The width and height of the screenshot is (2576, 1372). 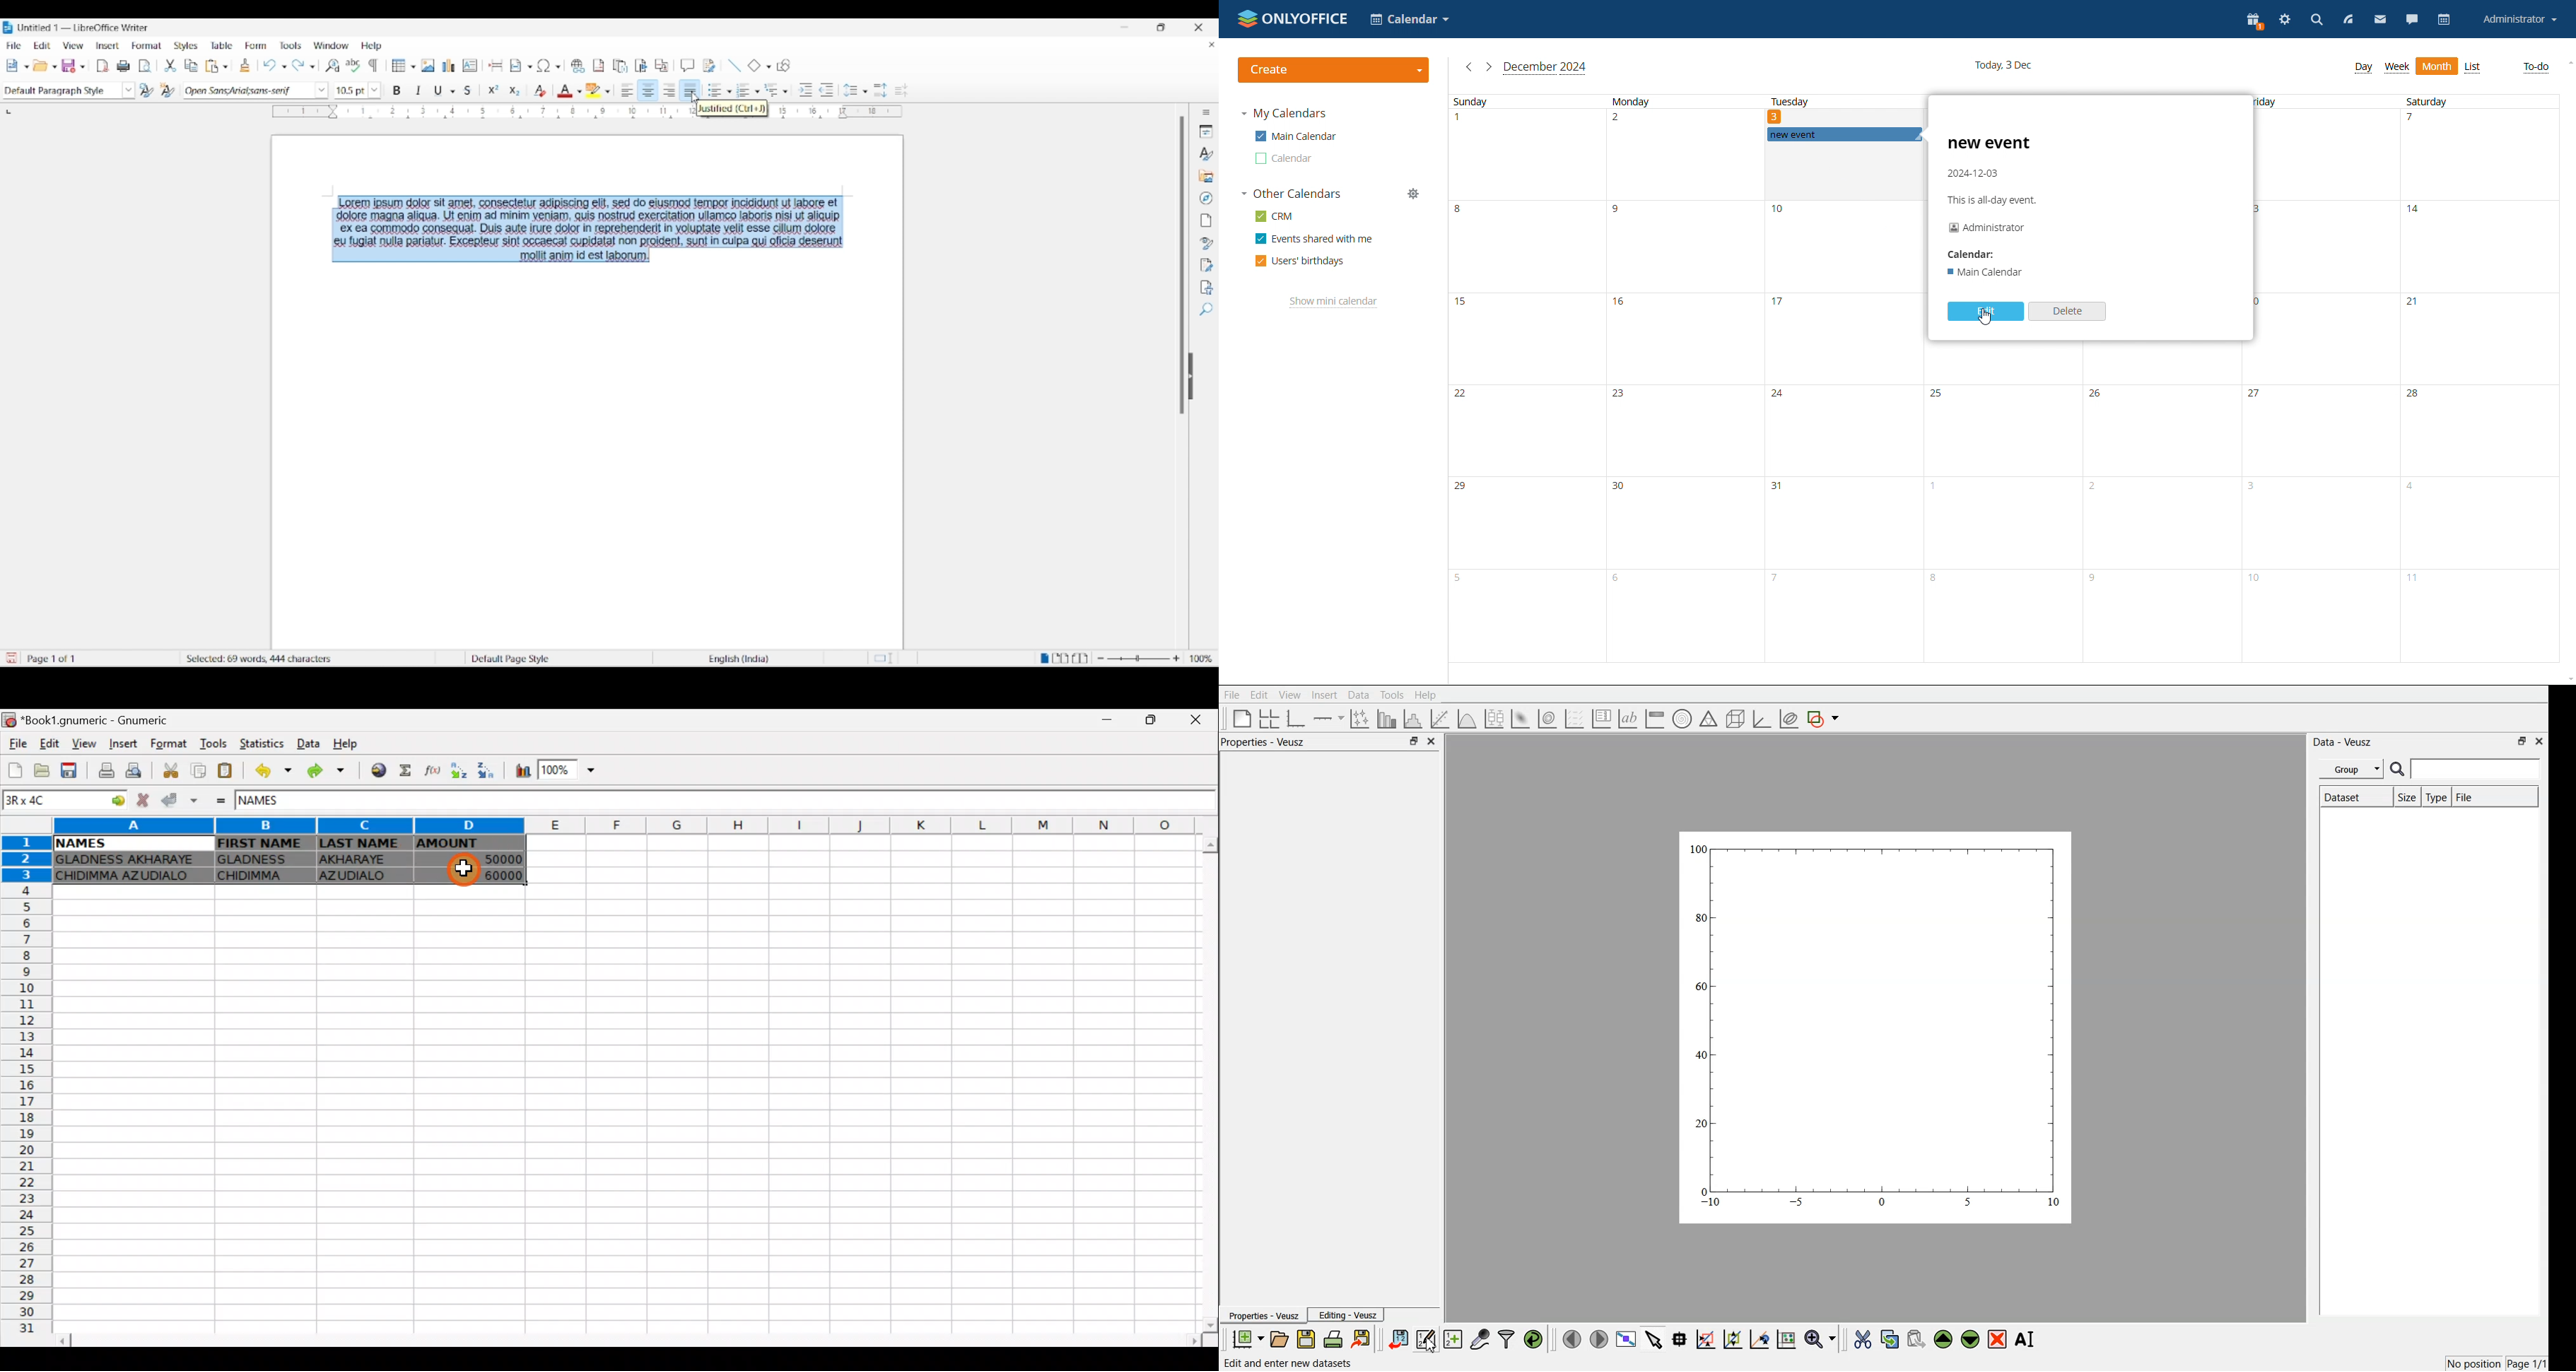 I want to click on Table, so click(x=222, y=45).